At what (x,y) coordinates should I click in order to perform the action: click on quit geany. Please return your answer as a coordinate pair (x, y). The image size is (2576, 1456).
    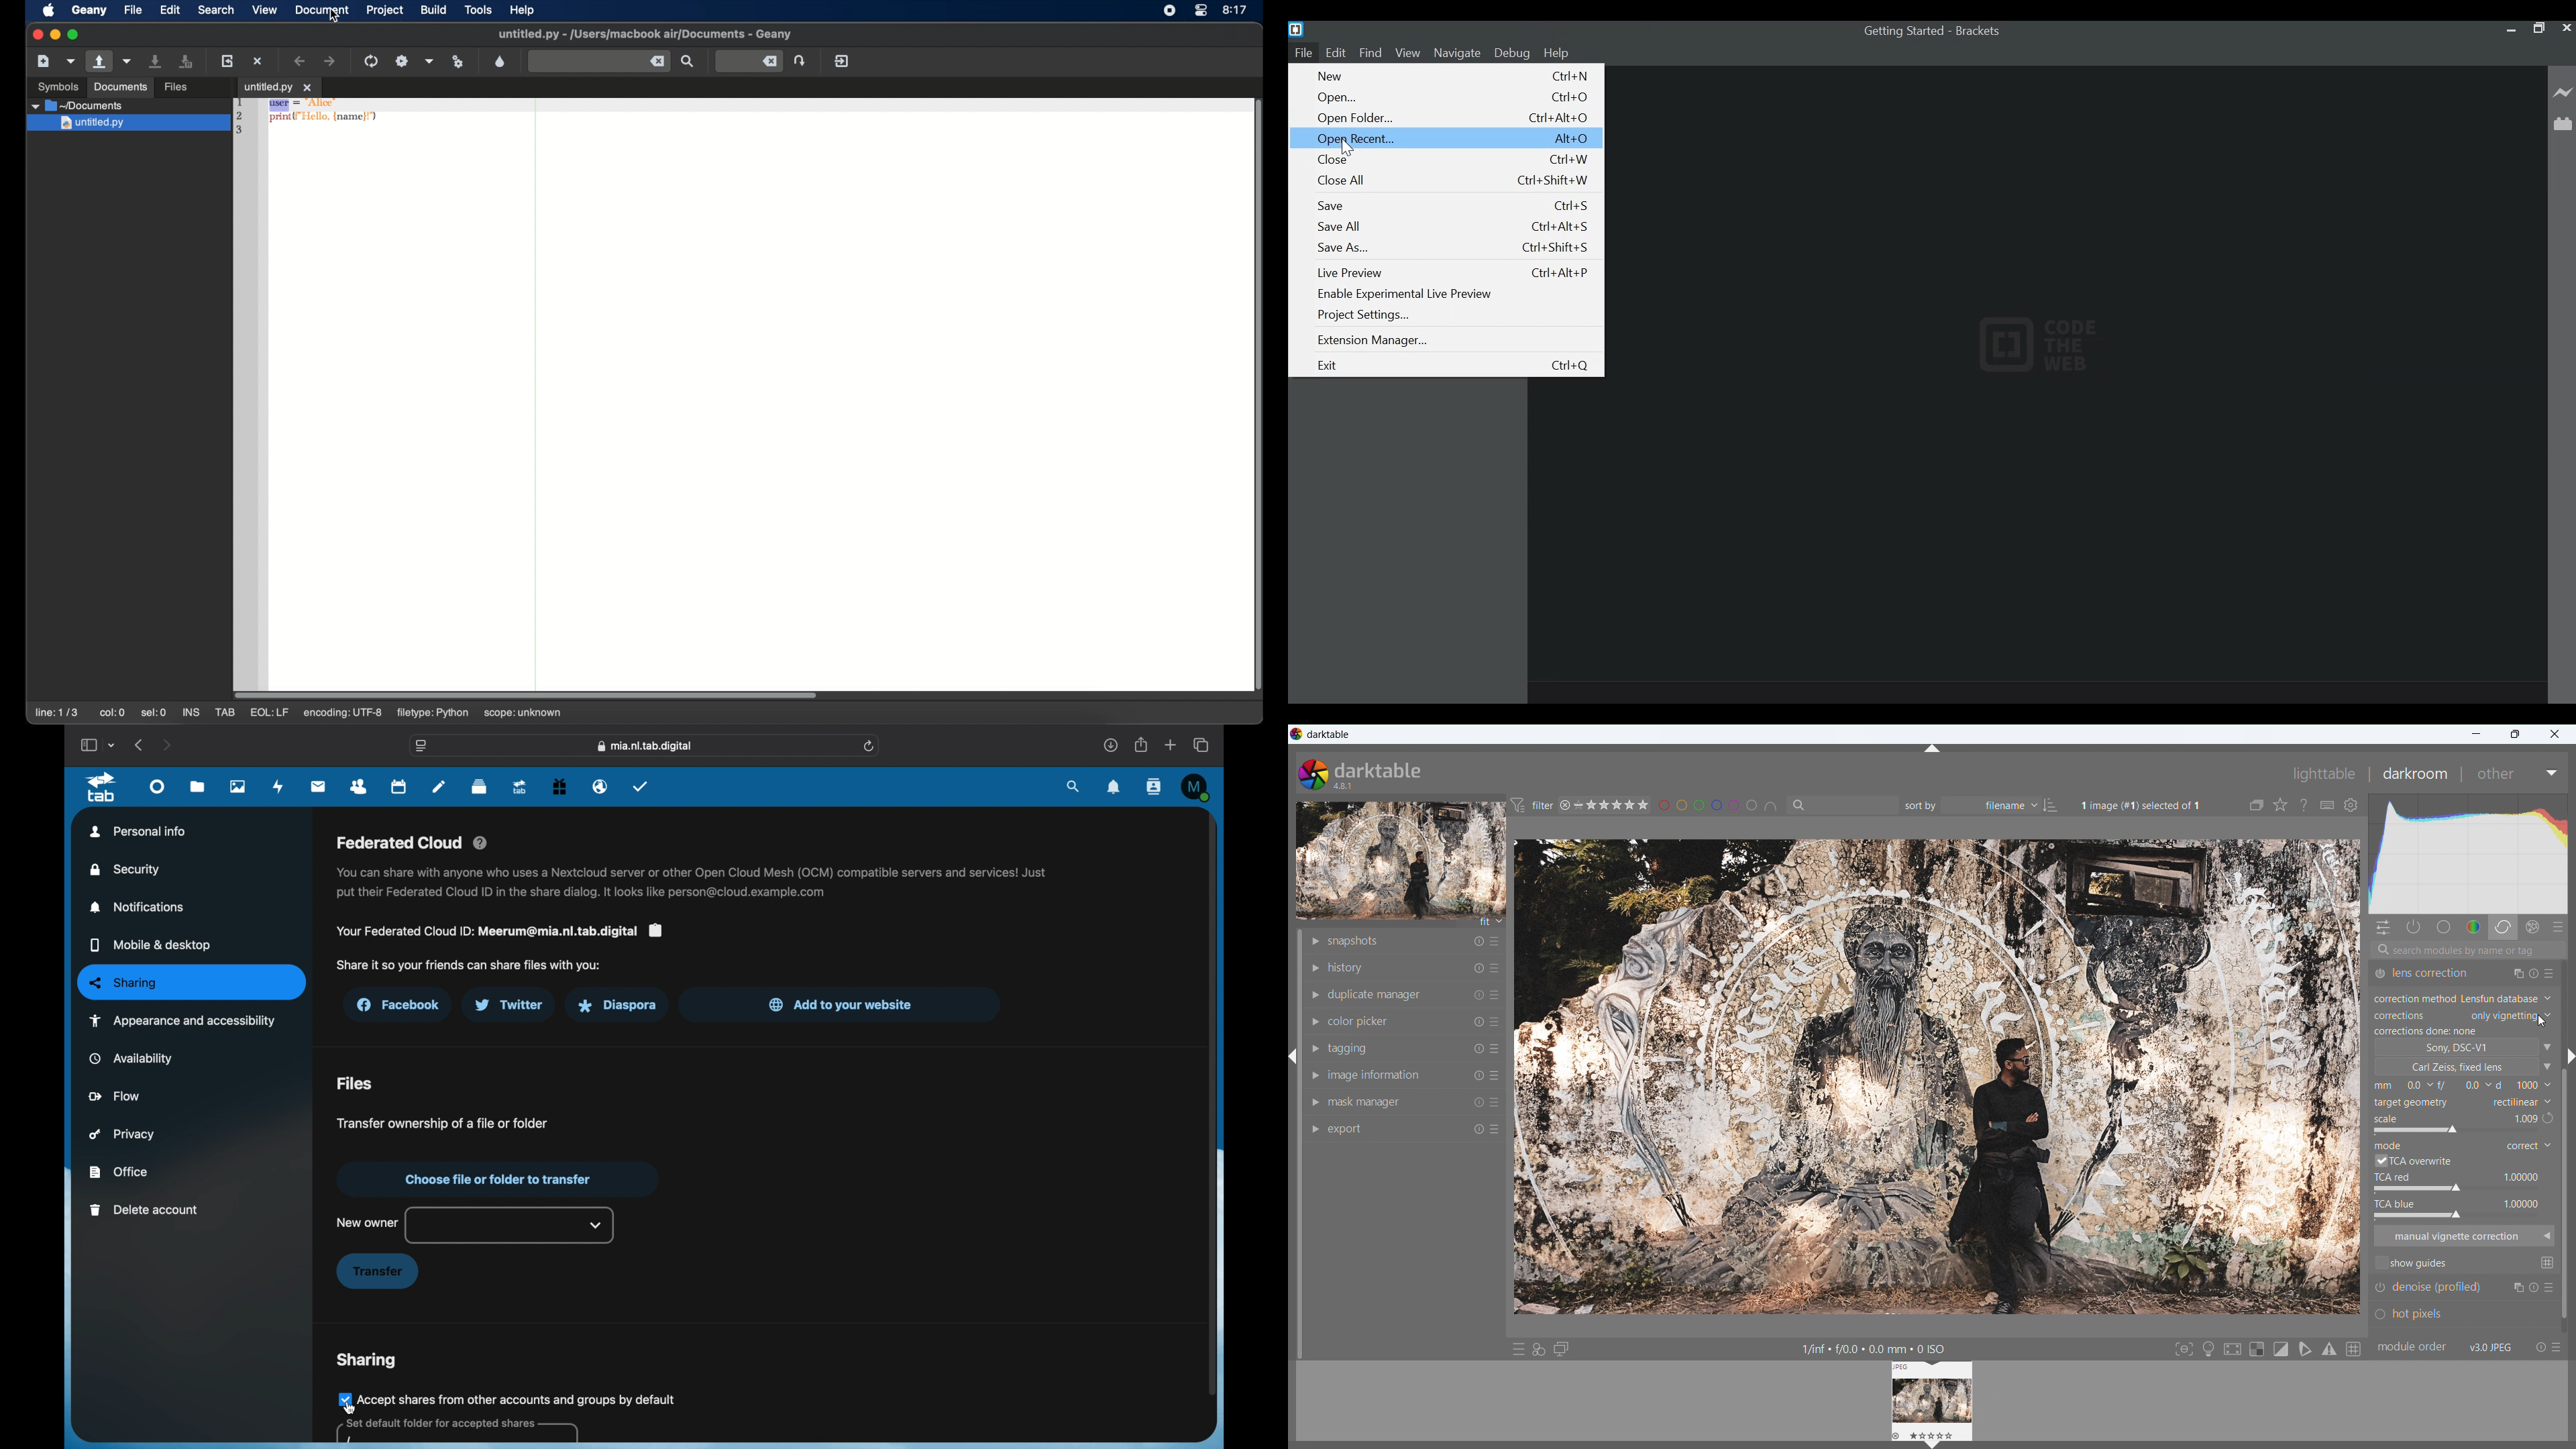
    Looking at the image, I should click on (842, 60).